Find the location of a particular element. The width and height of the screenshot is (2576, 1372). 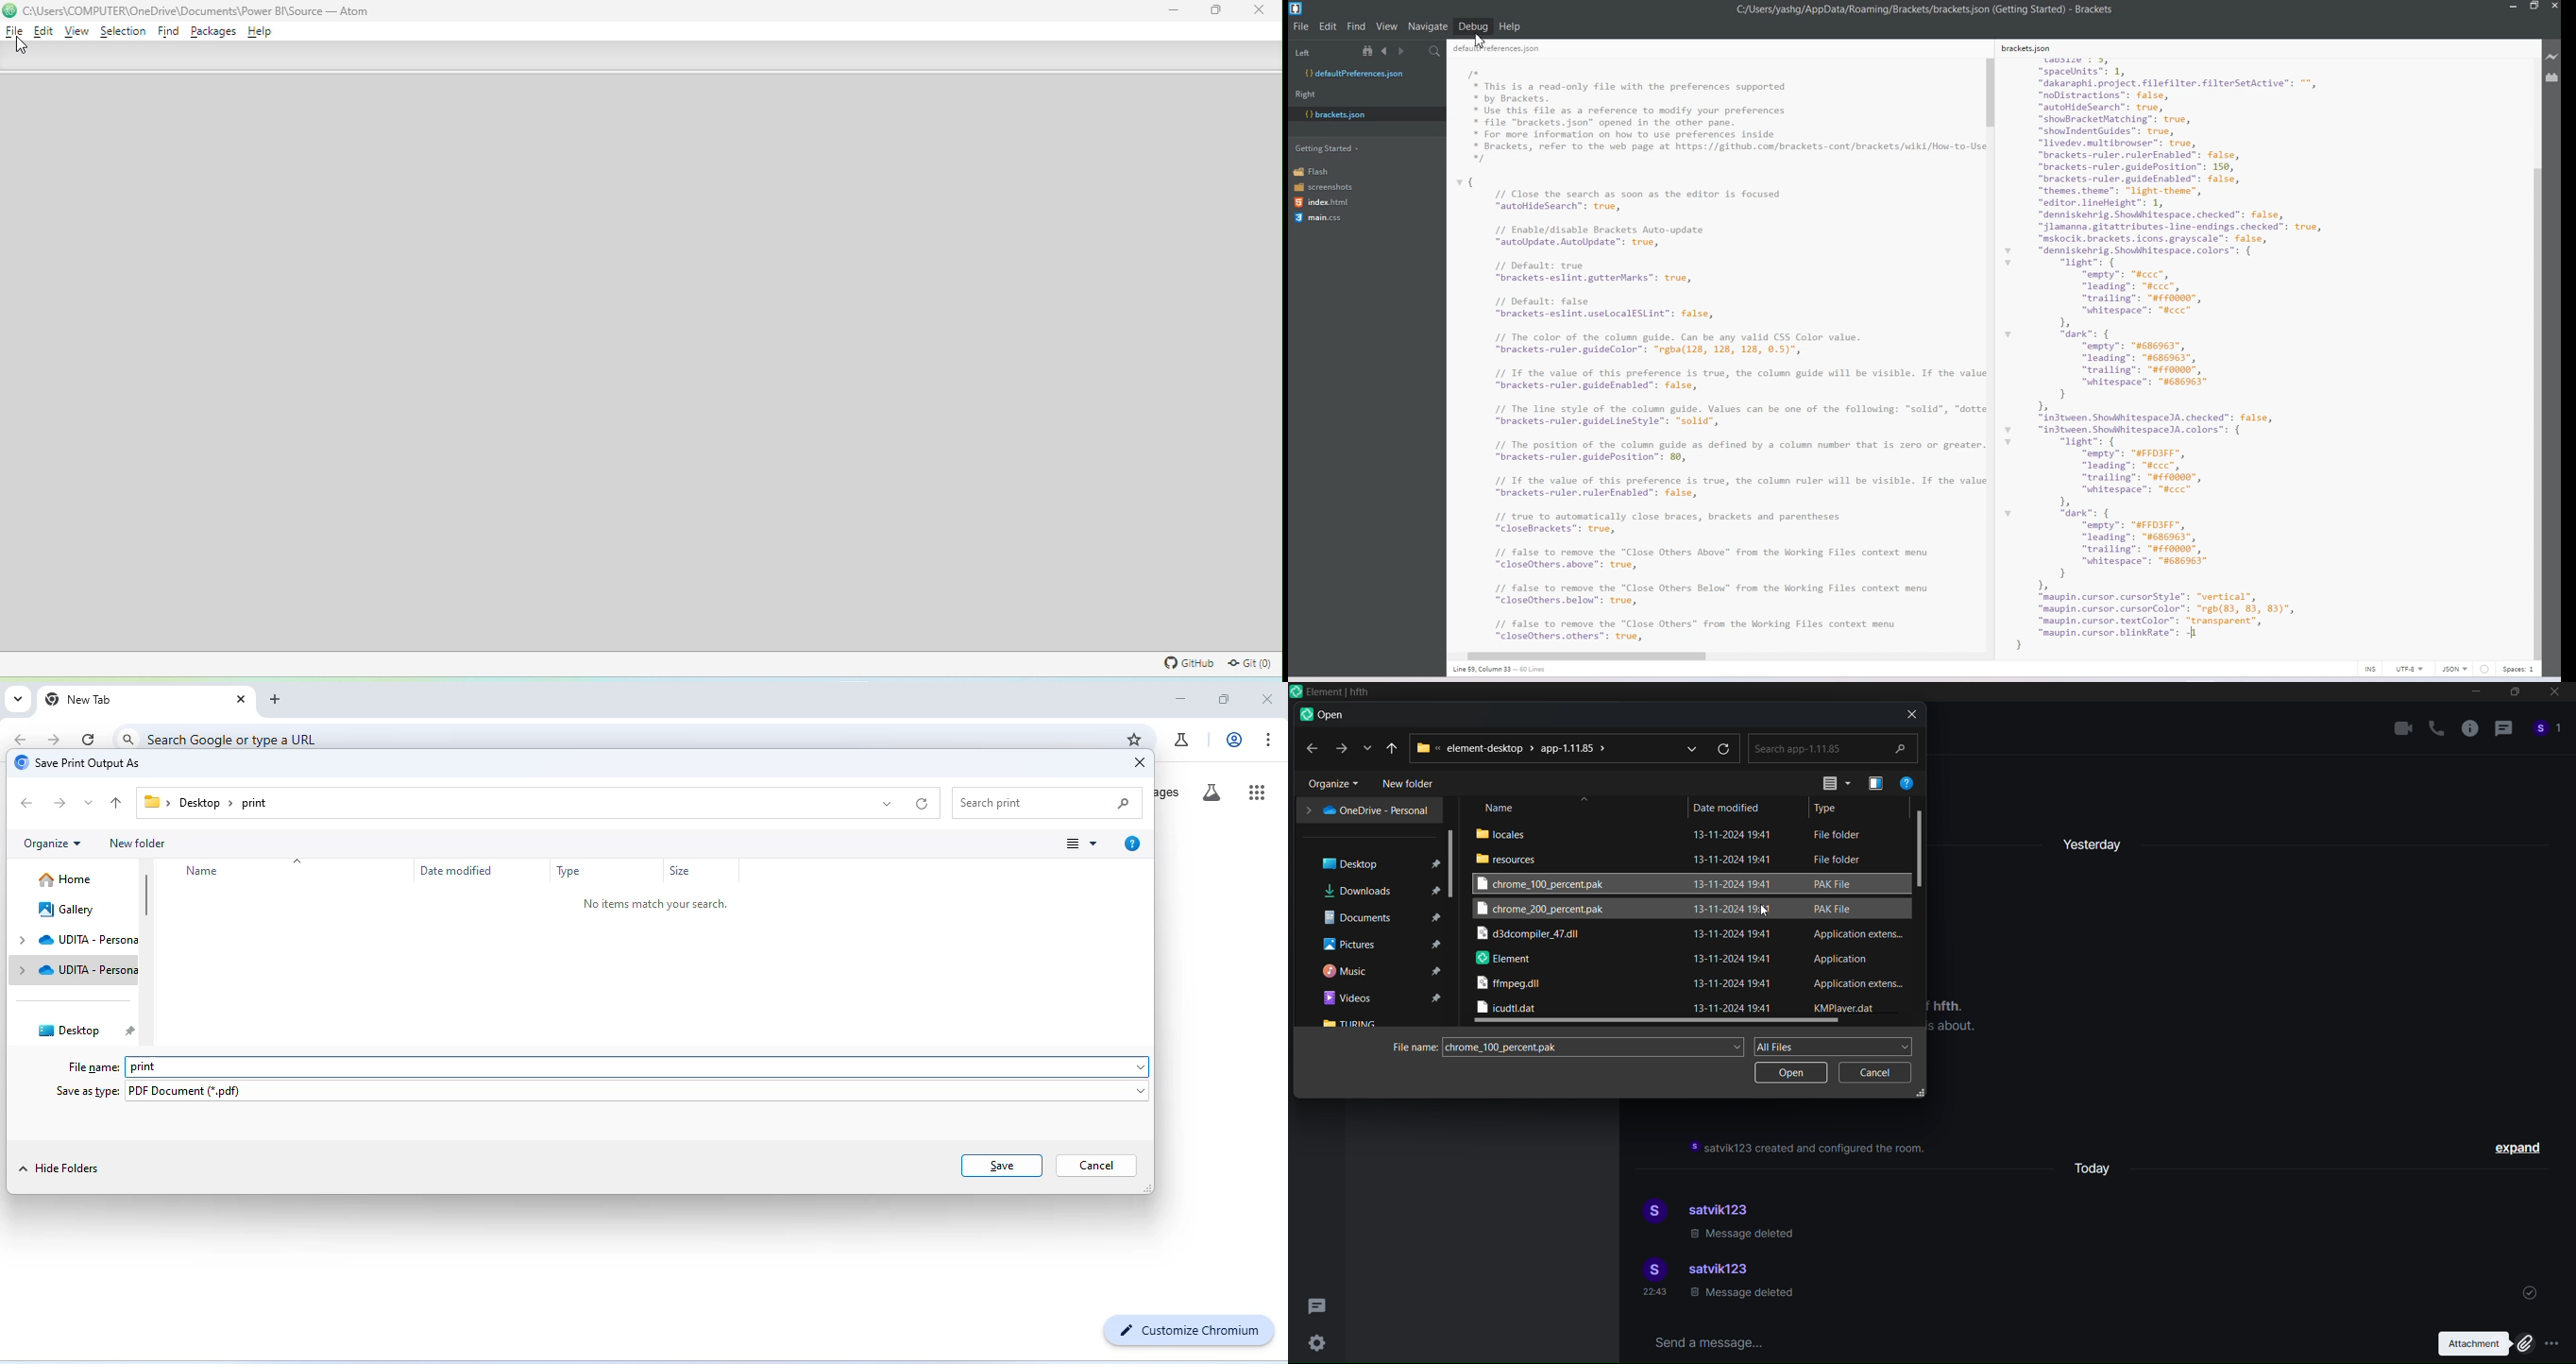

pictures is located at coordinates (1379, 945).